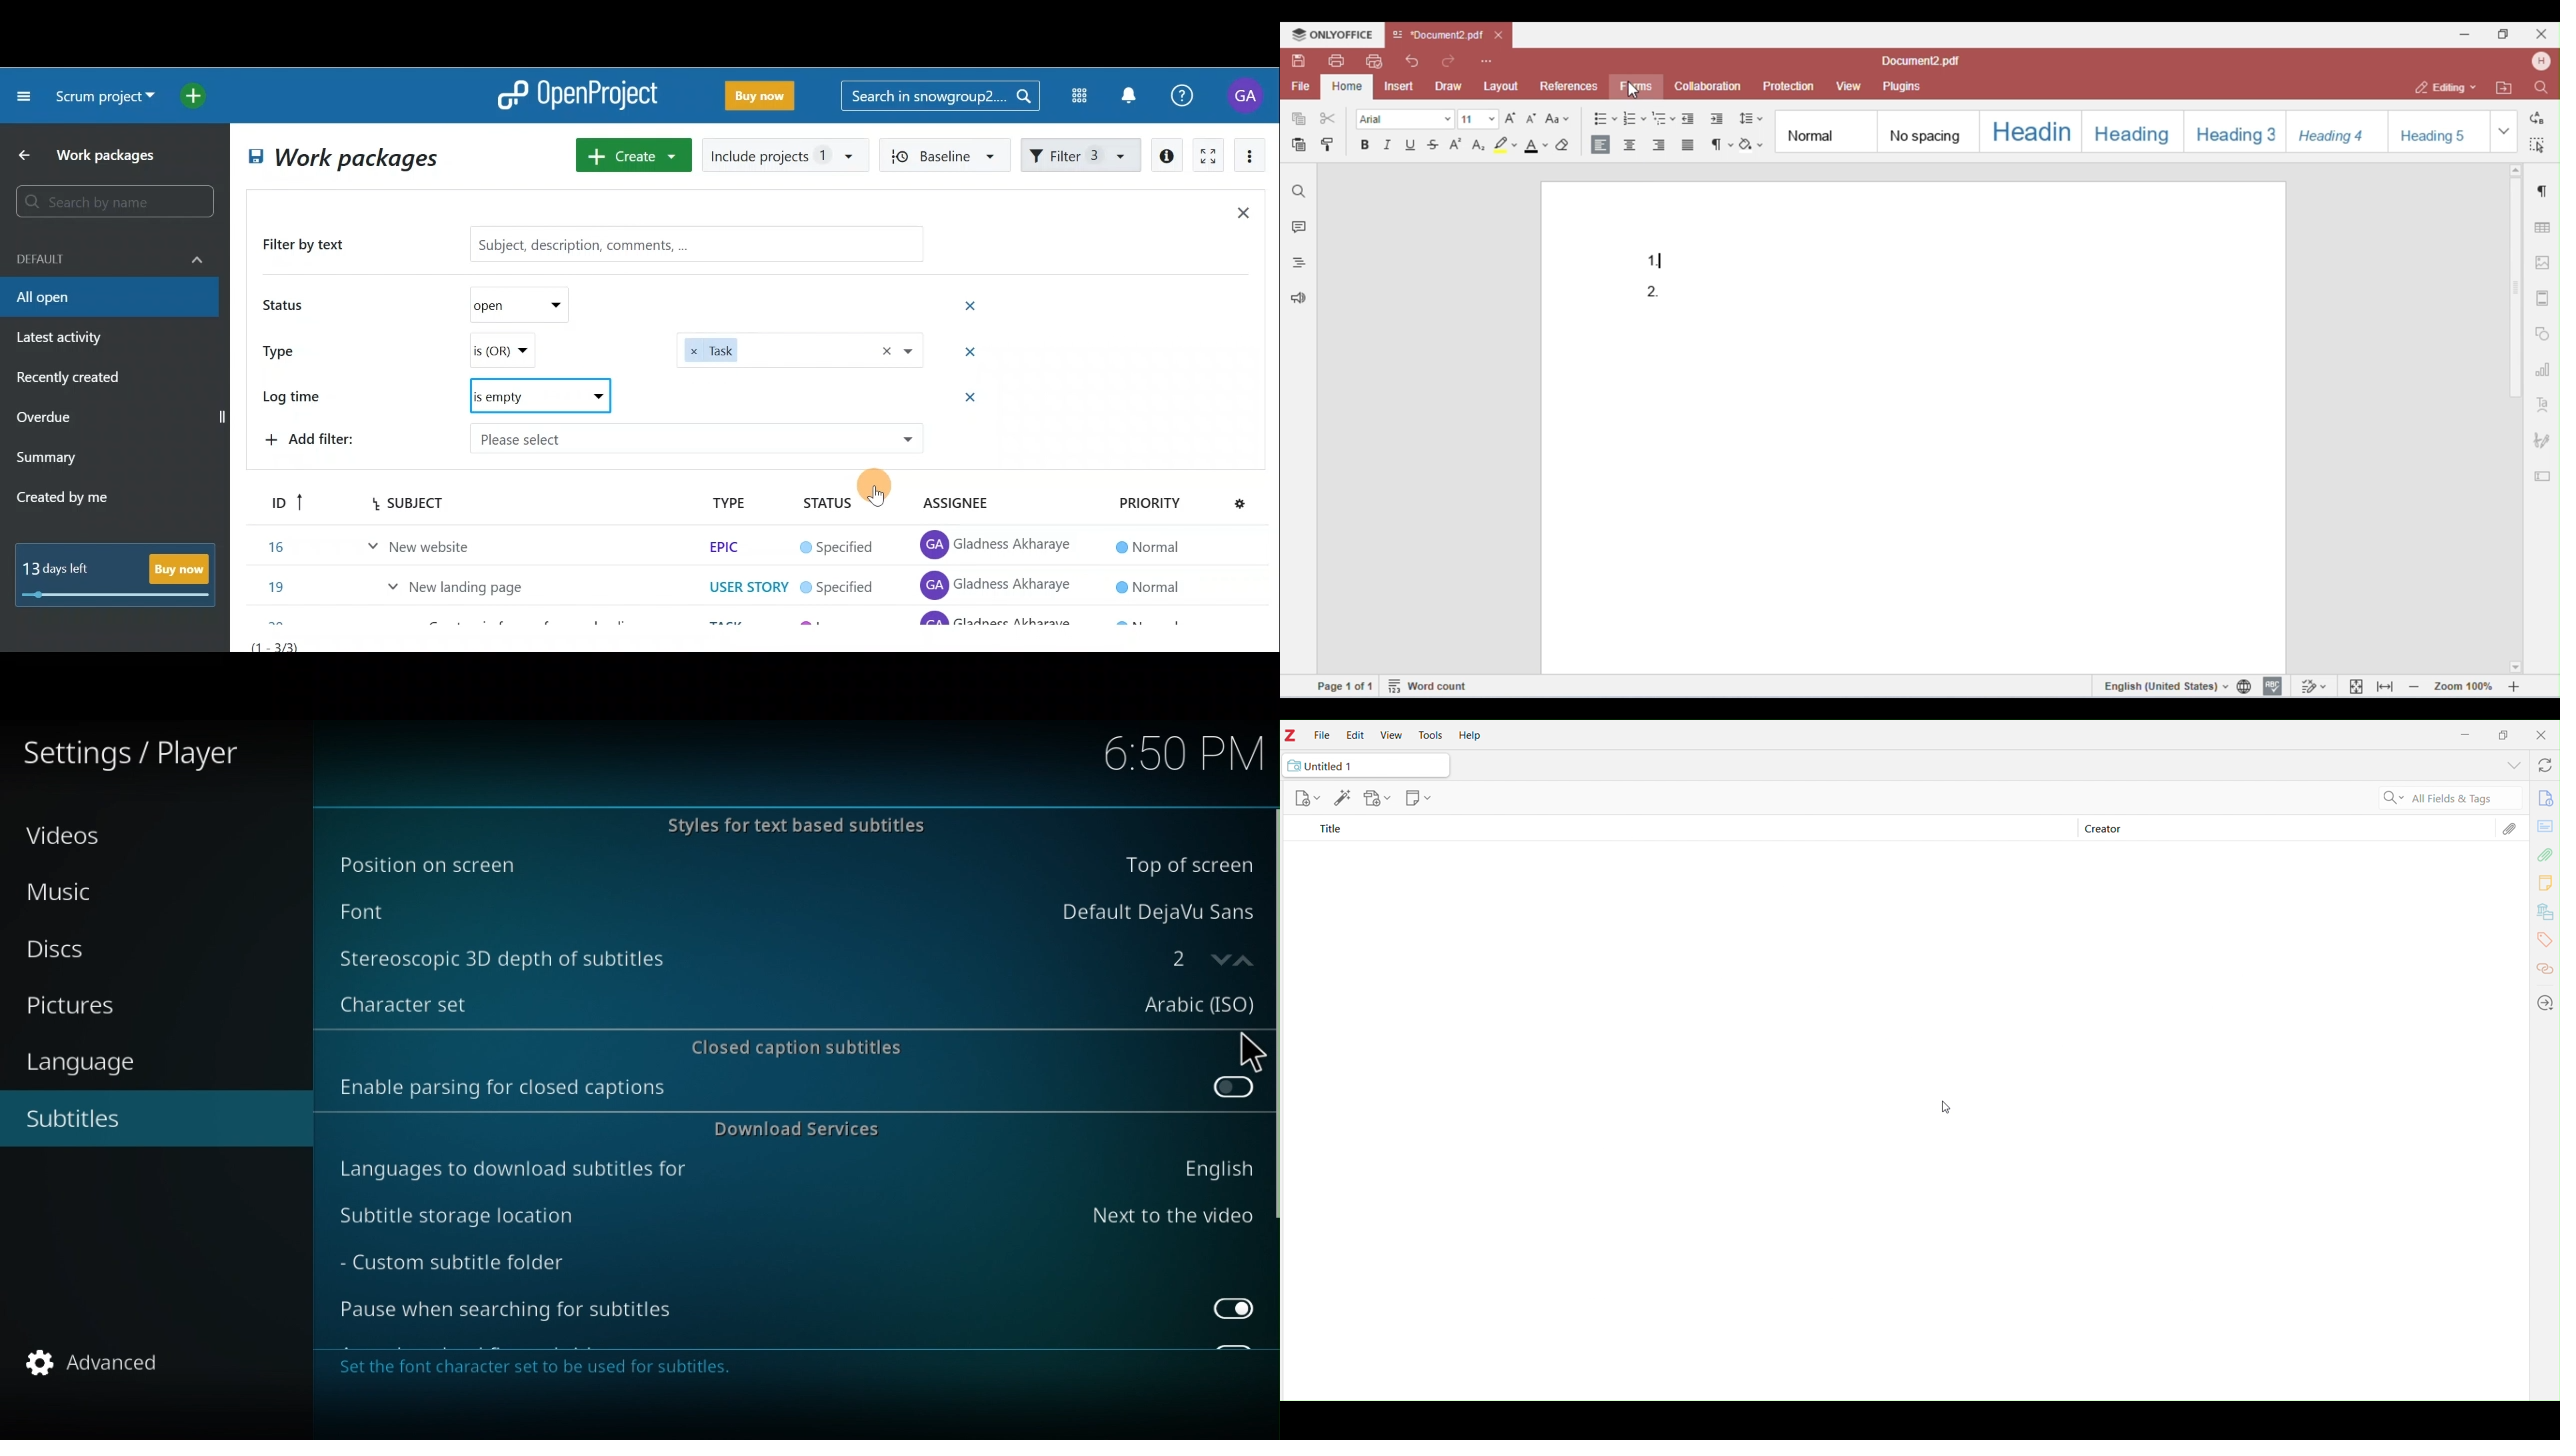 This screenshot has width=2576, height=1456. I want to click on Pictures, so click(75, 1004).